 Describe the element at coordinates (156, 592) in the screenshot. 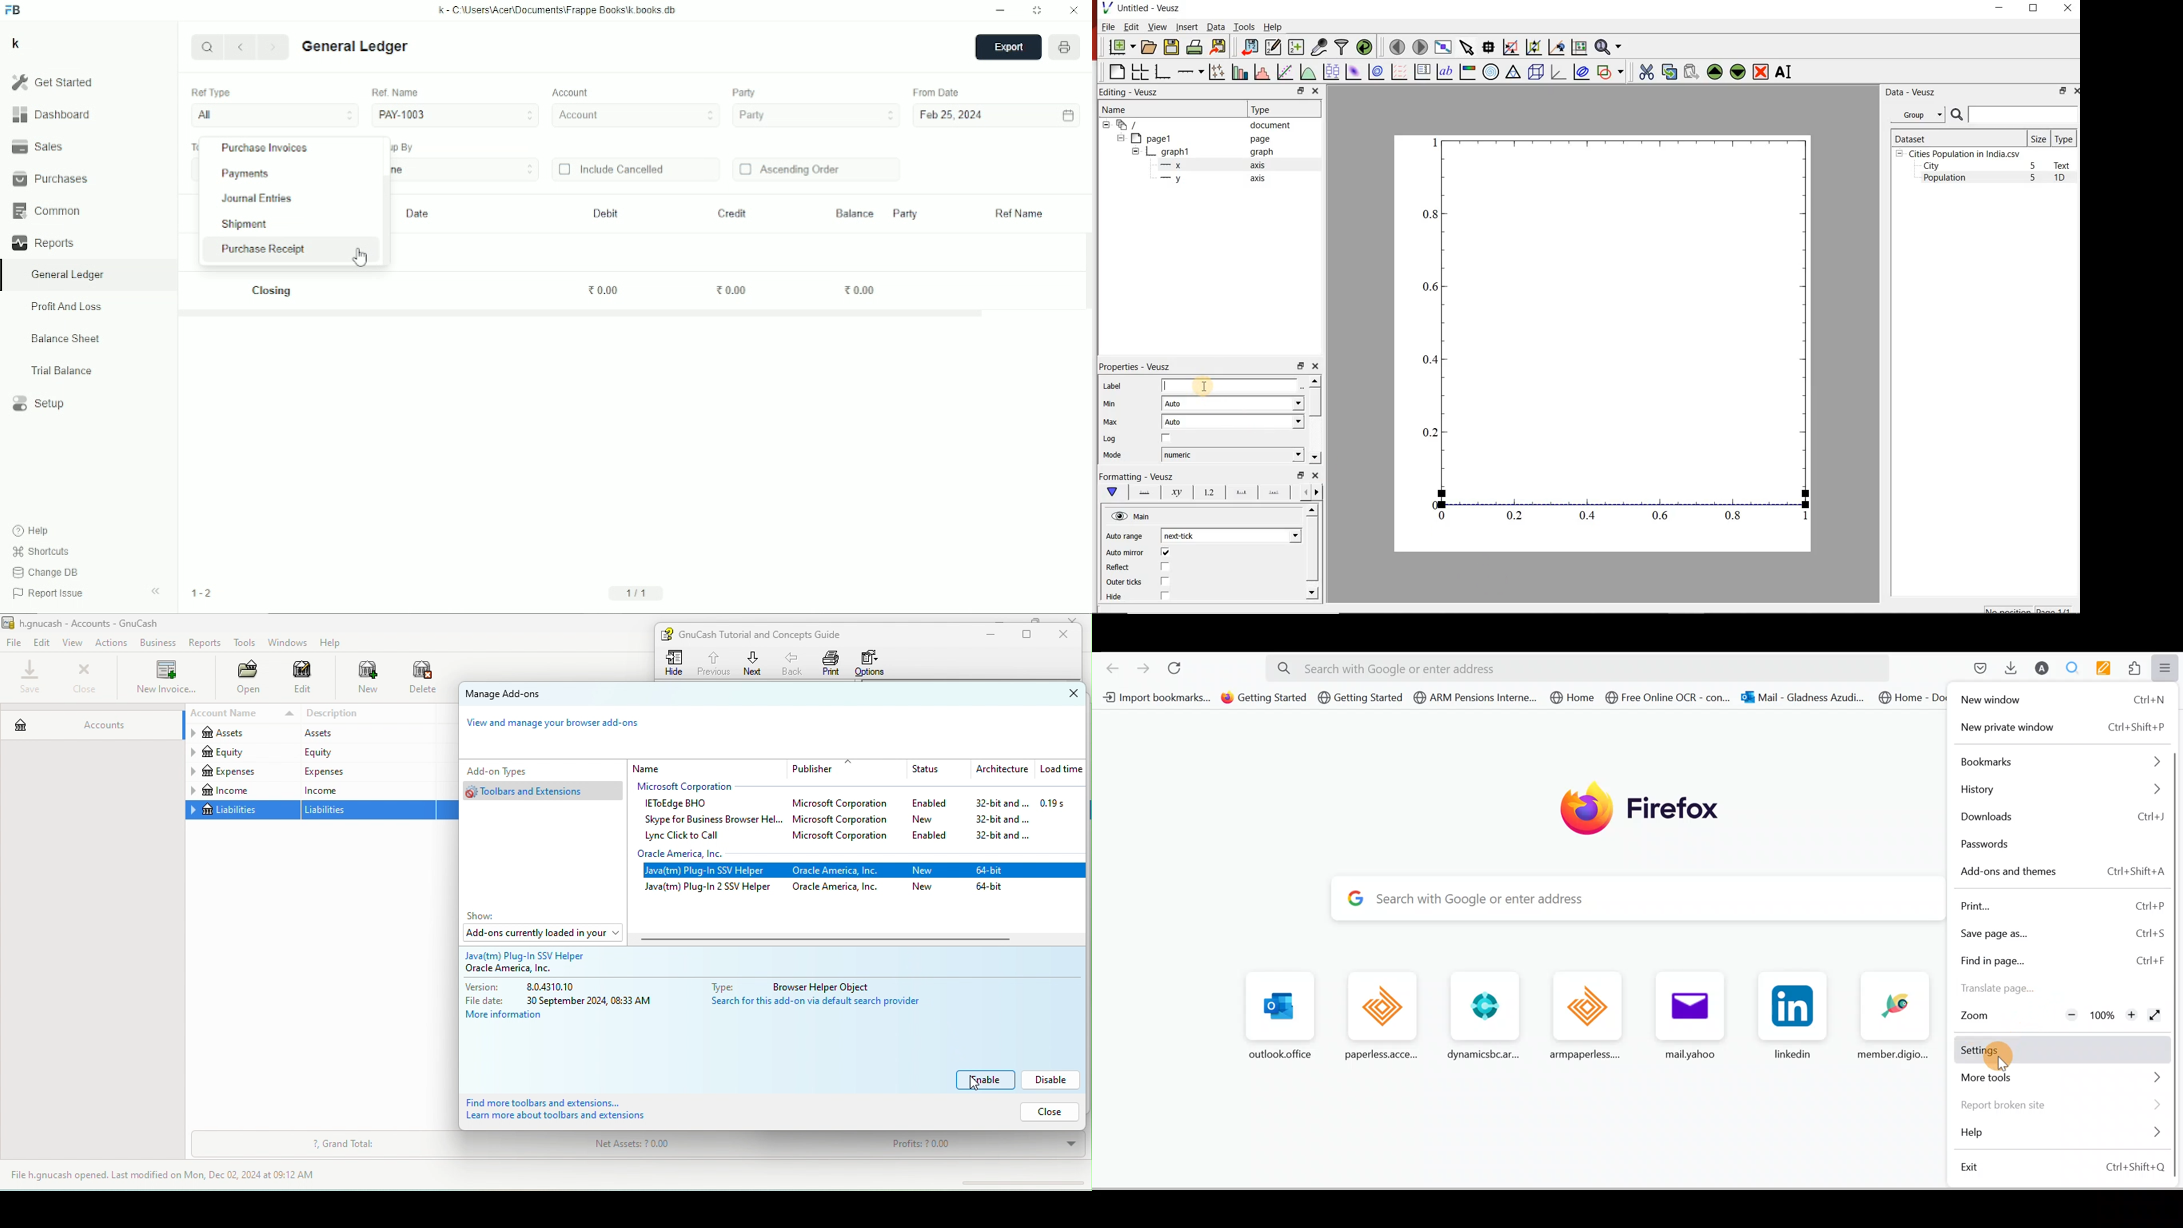

I see `Hide sidebar` at that location.